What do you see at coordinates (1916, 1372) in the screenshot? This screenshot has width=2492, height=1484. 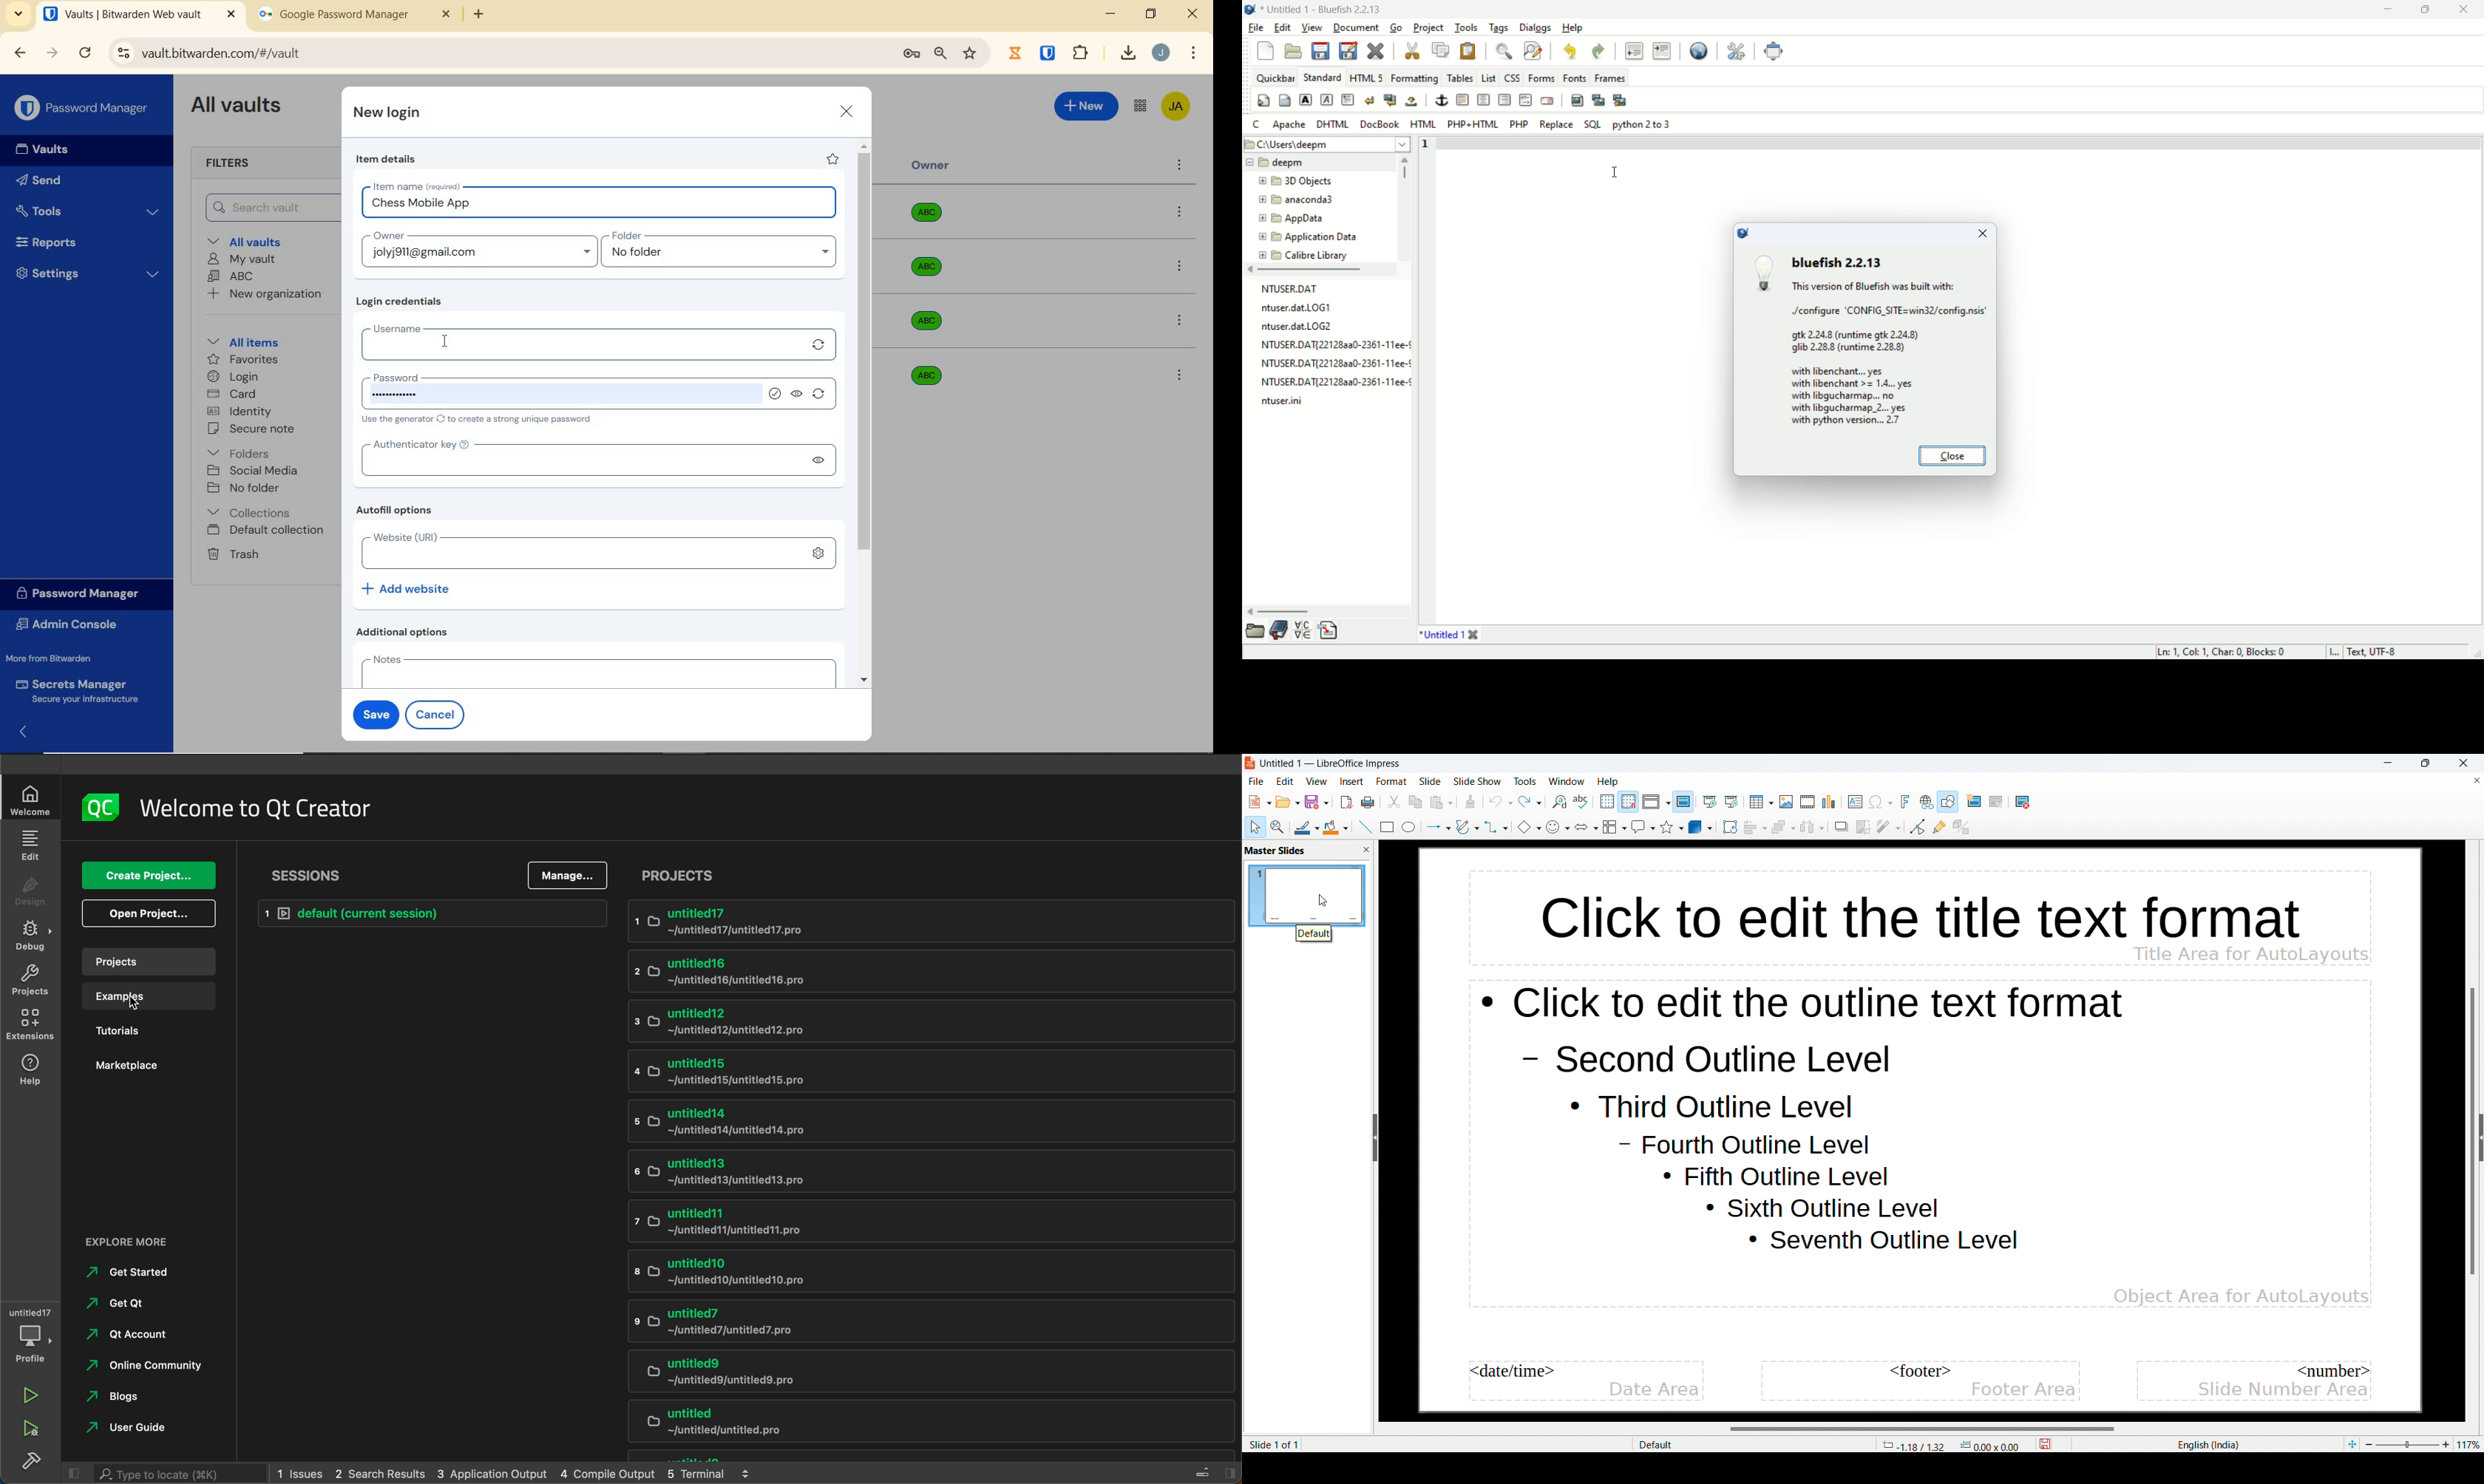 I see `<footer>` at bounding box center [1916, 1372].